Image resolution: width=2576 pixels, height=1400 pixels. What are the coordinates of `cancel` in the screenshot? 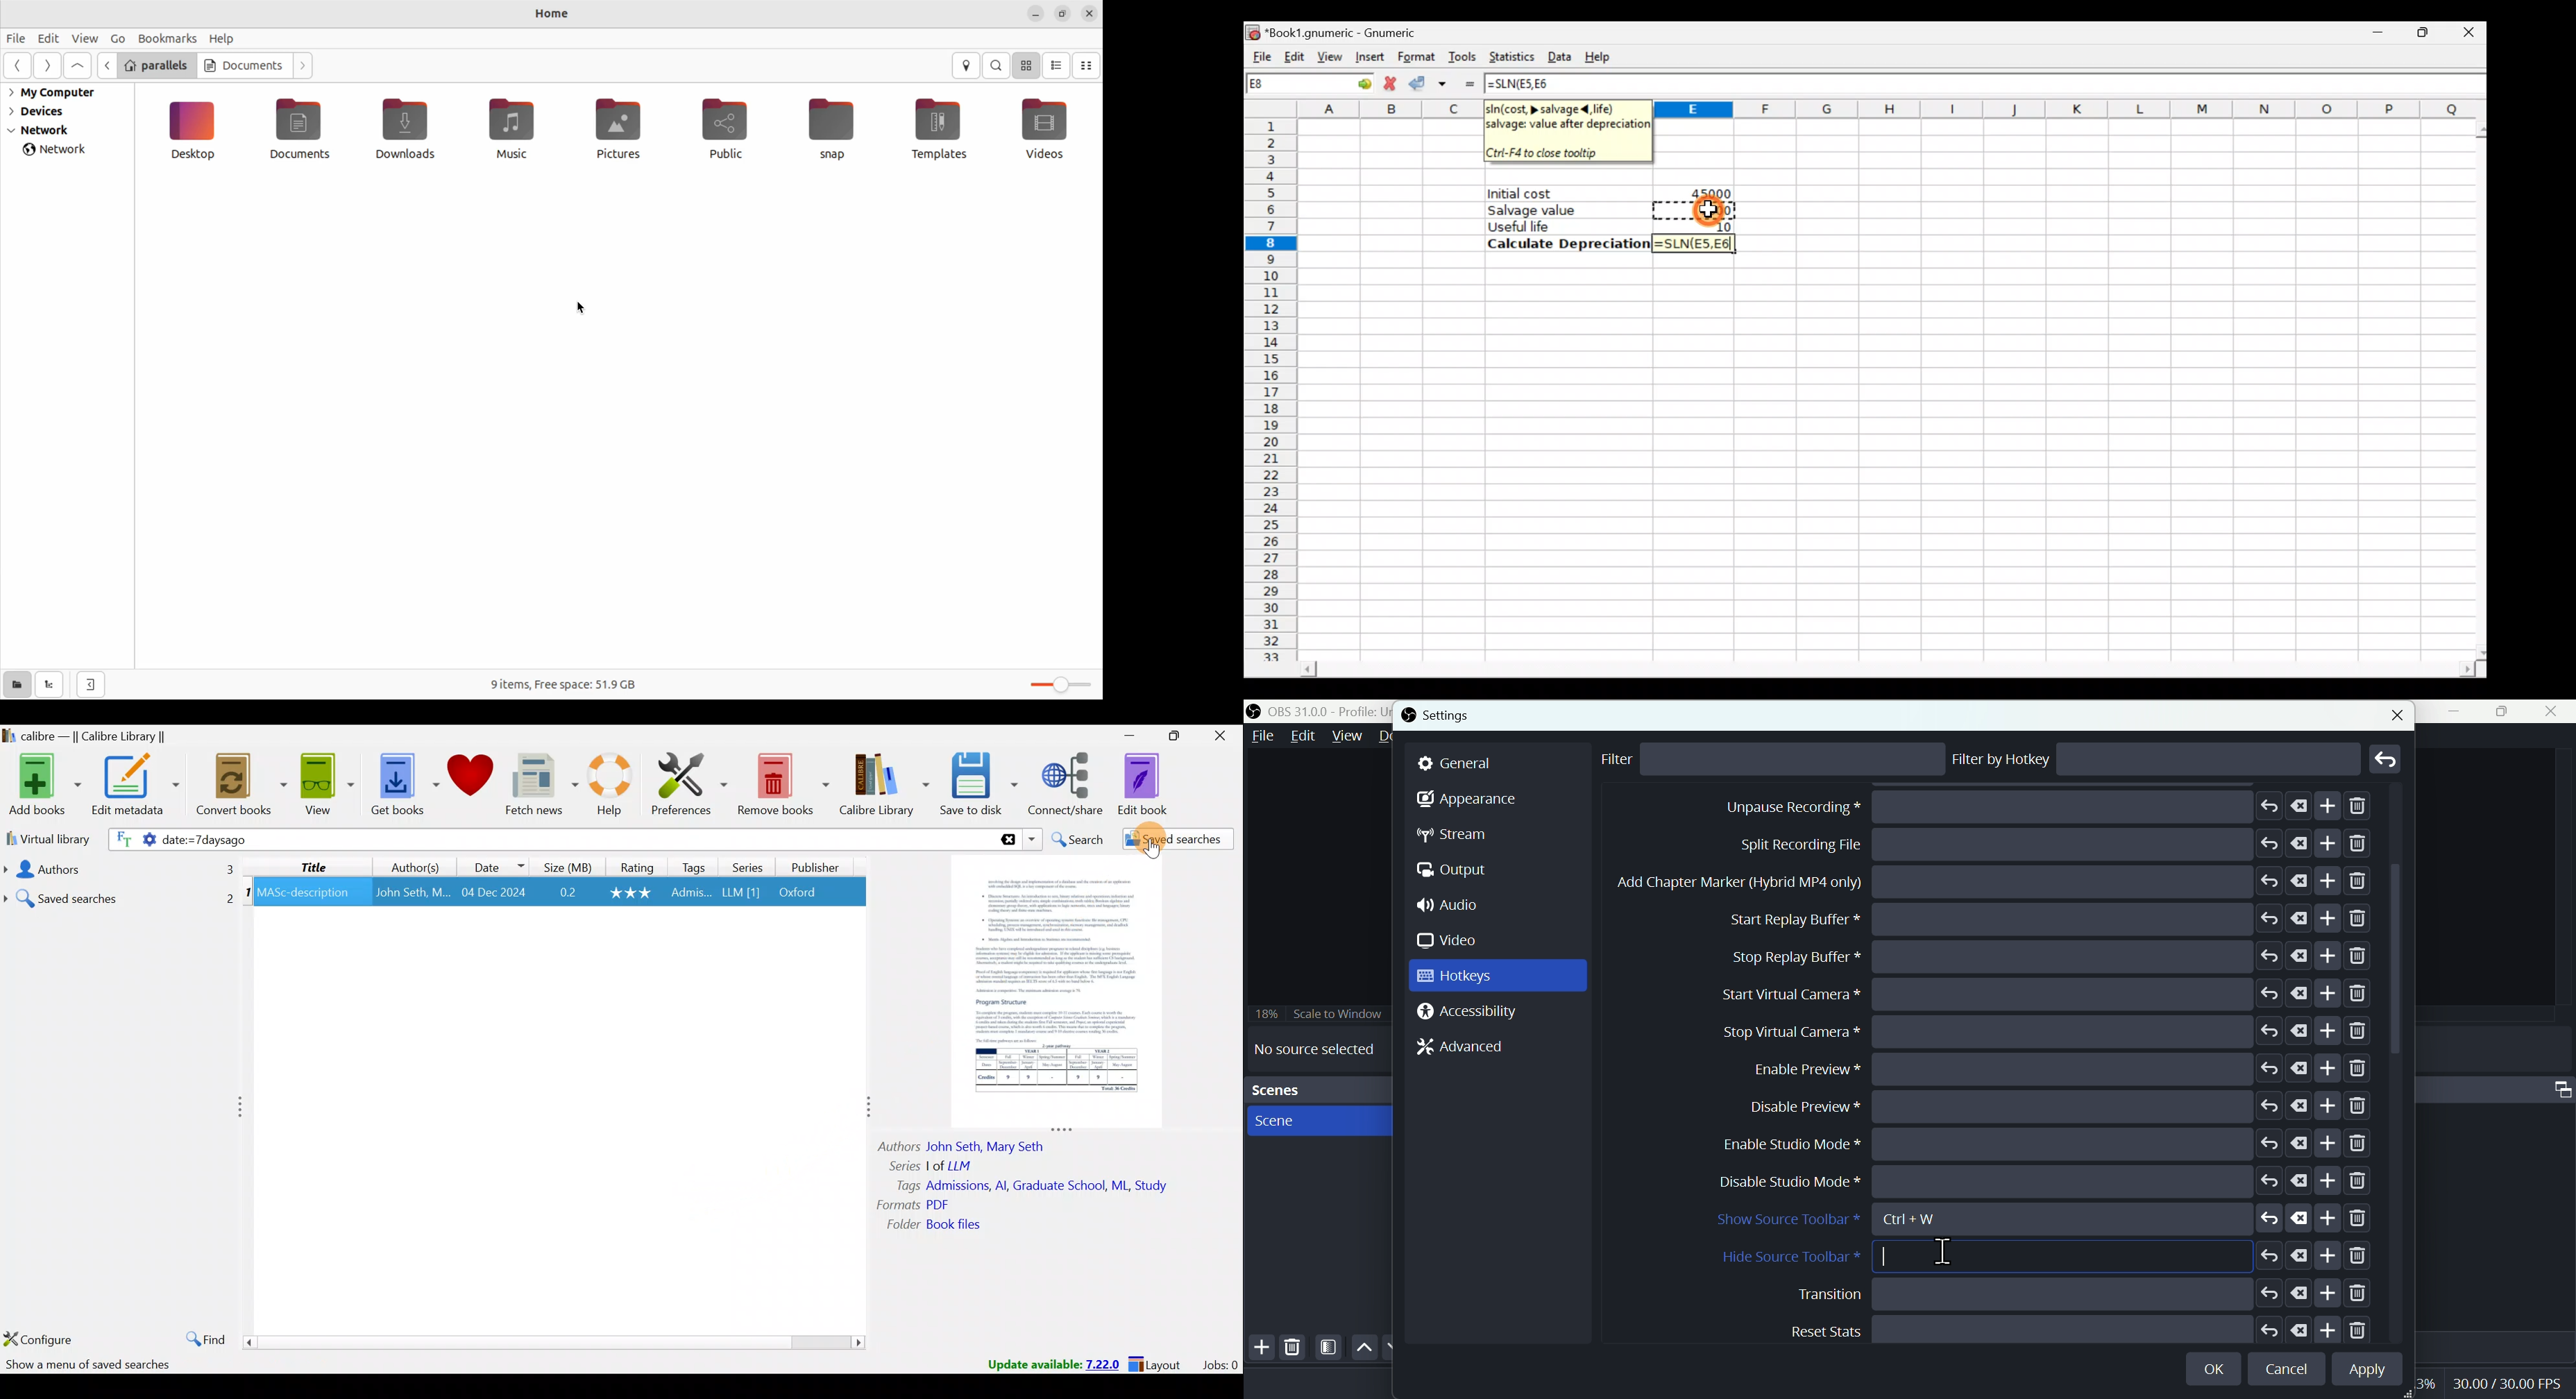 It's located at (2289, 1370).